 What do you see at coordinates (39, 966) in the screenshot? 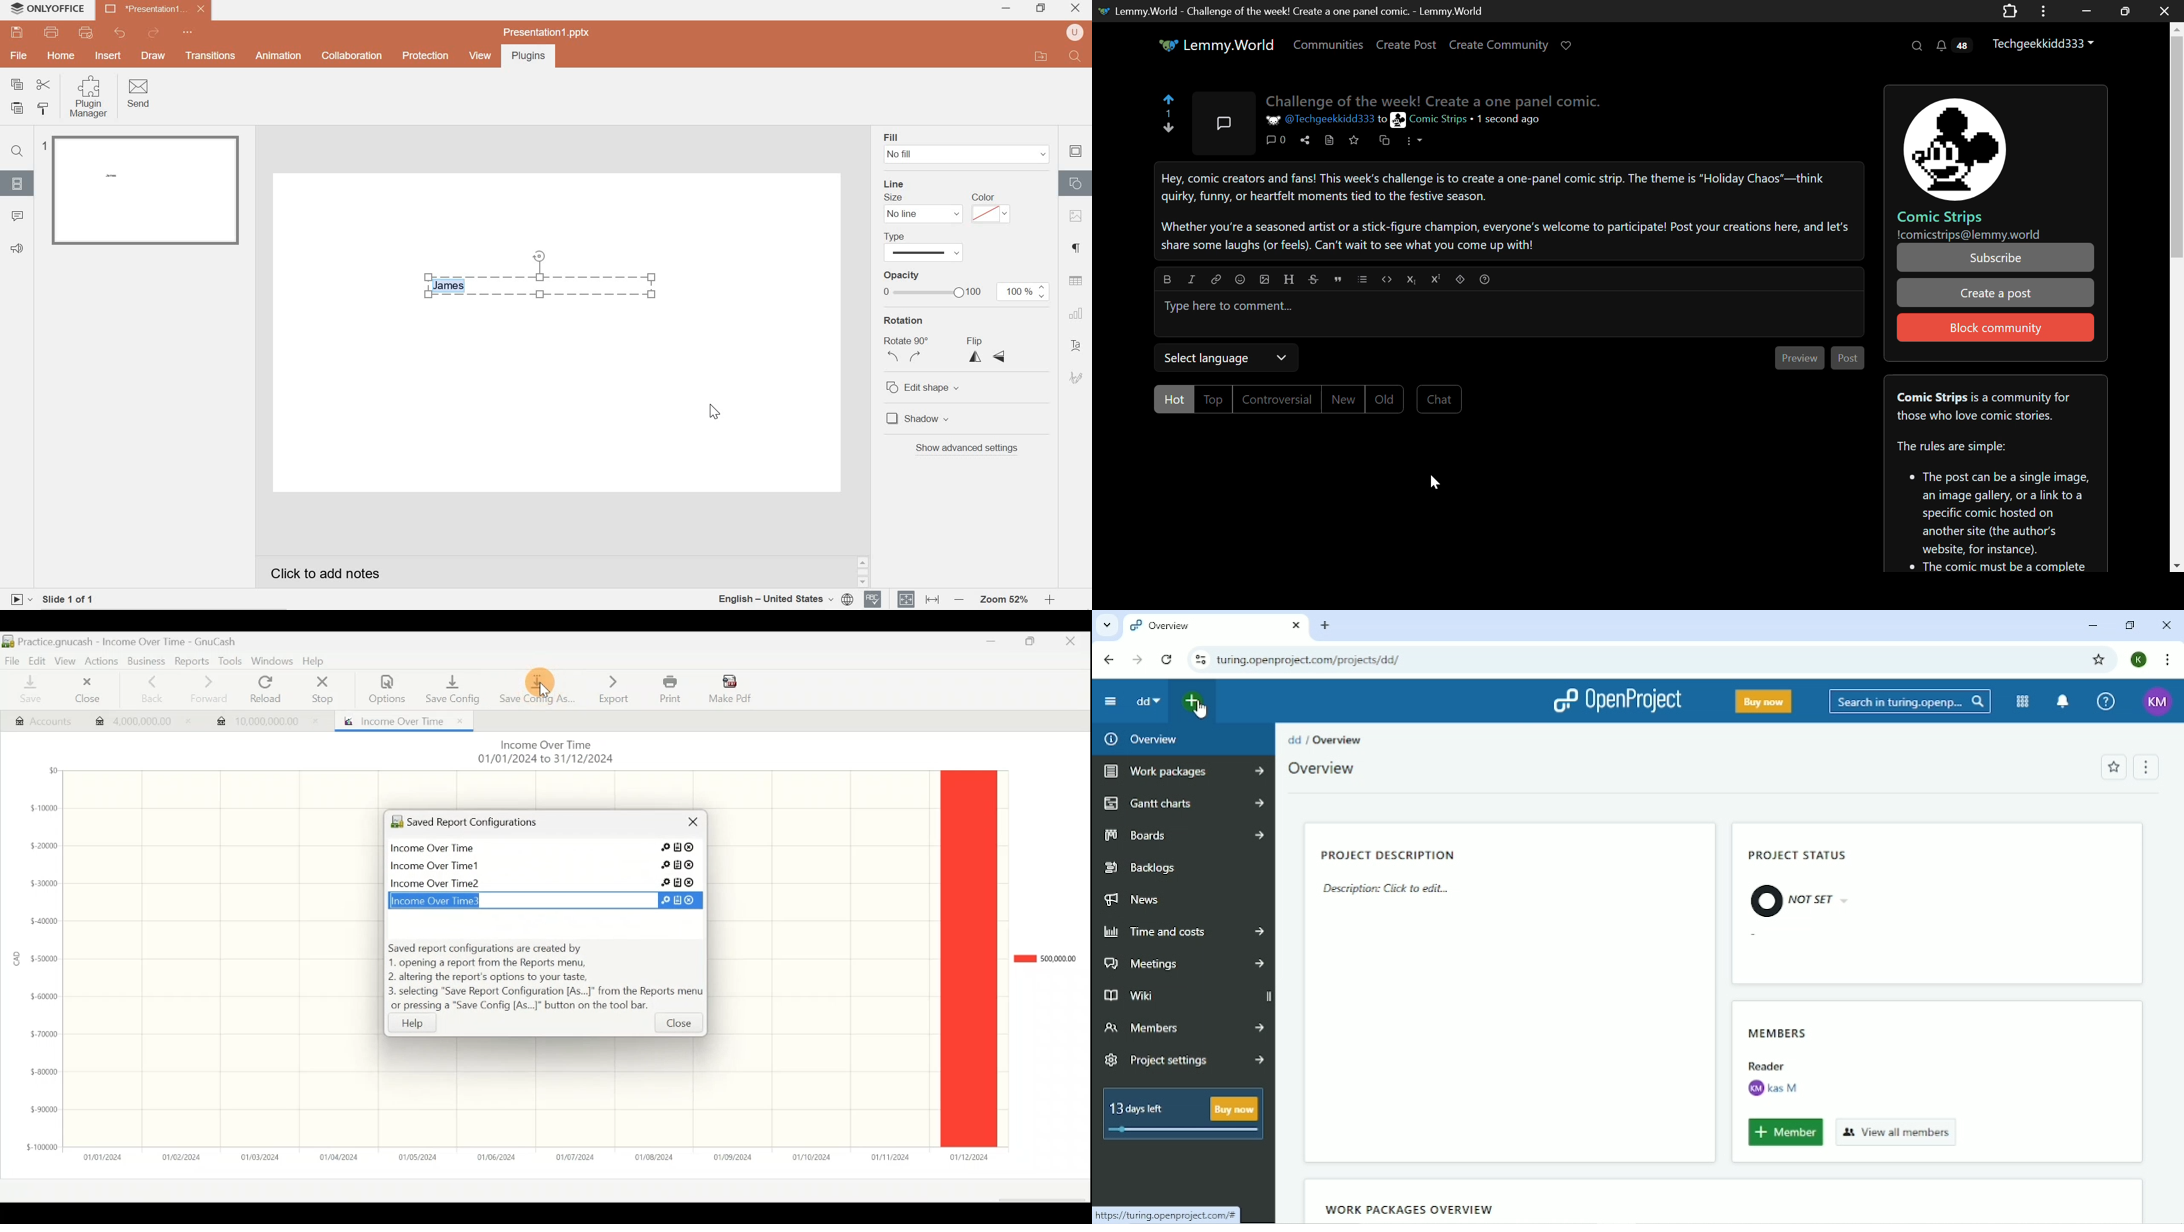
I see `y-axis (amount in CAD)` at bounding box center [39, 966].